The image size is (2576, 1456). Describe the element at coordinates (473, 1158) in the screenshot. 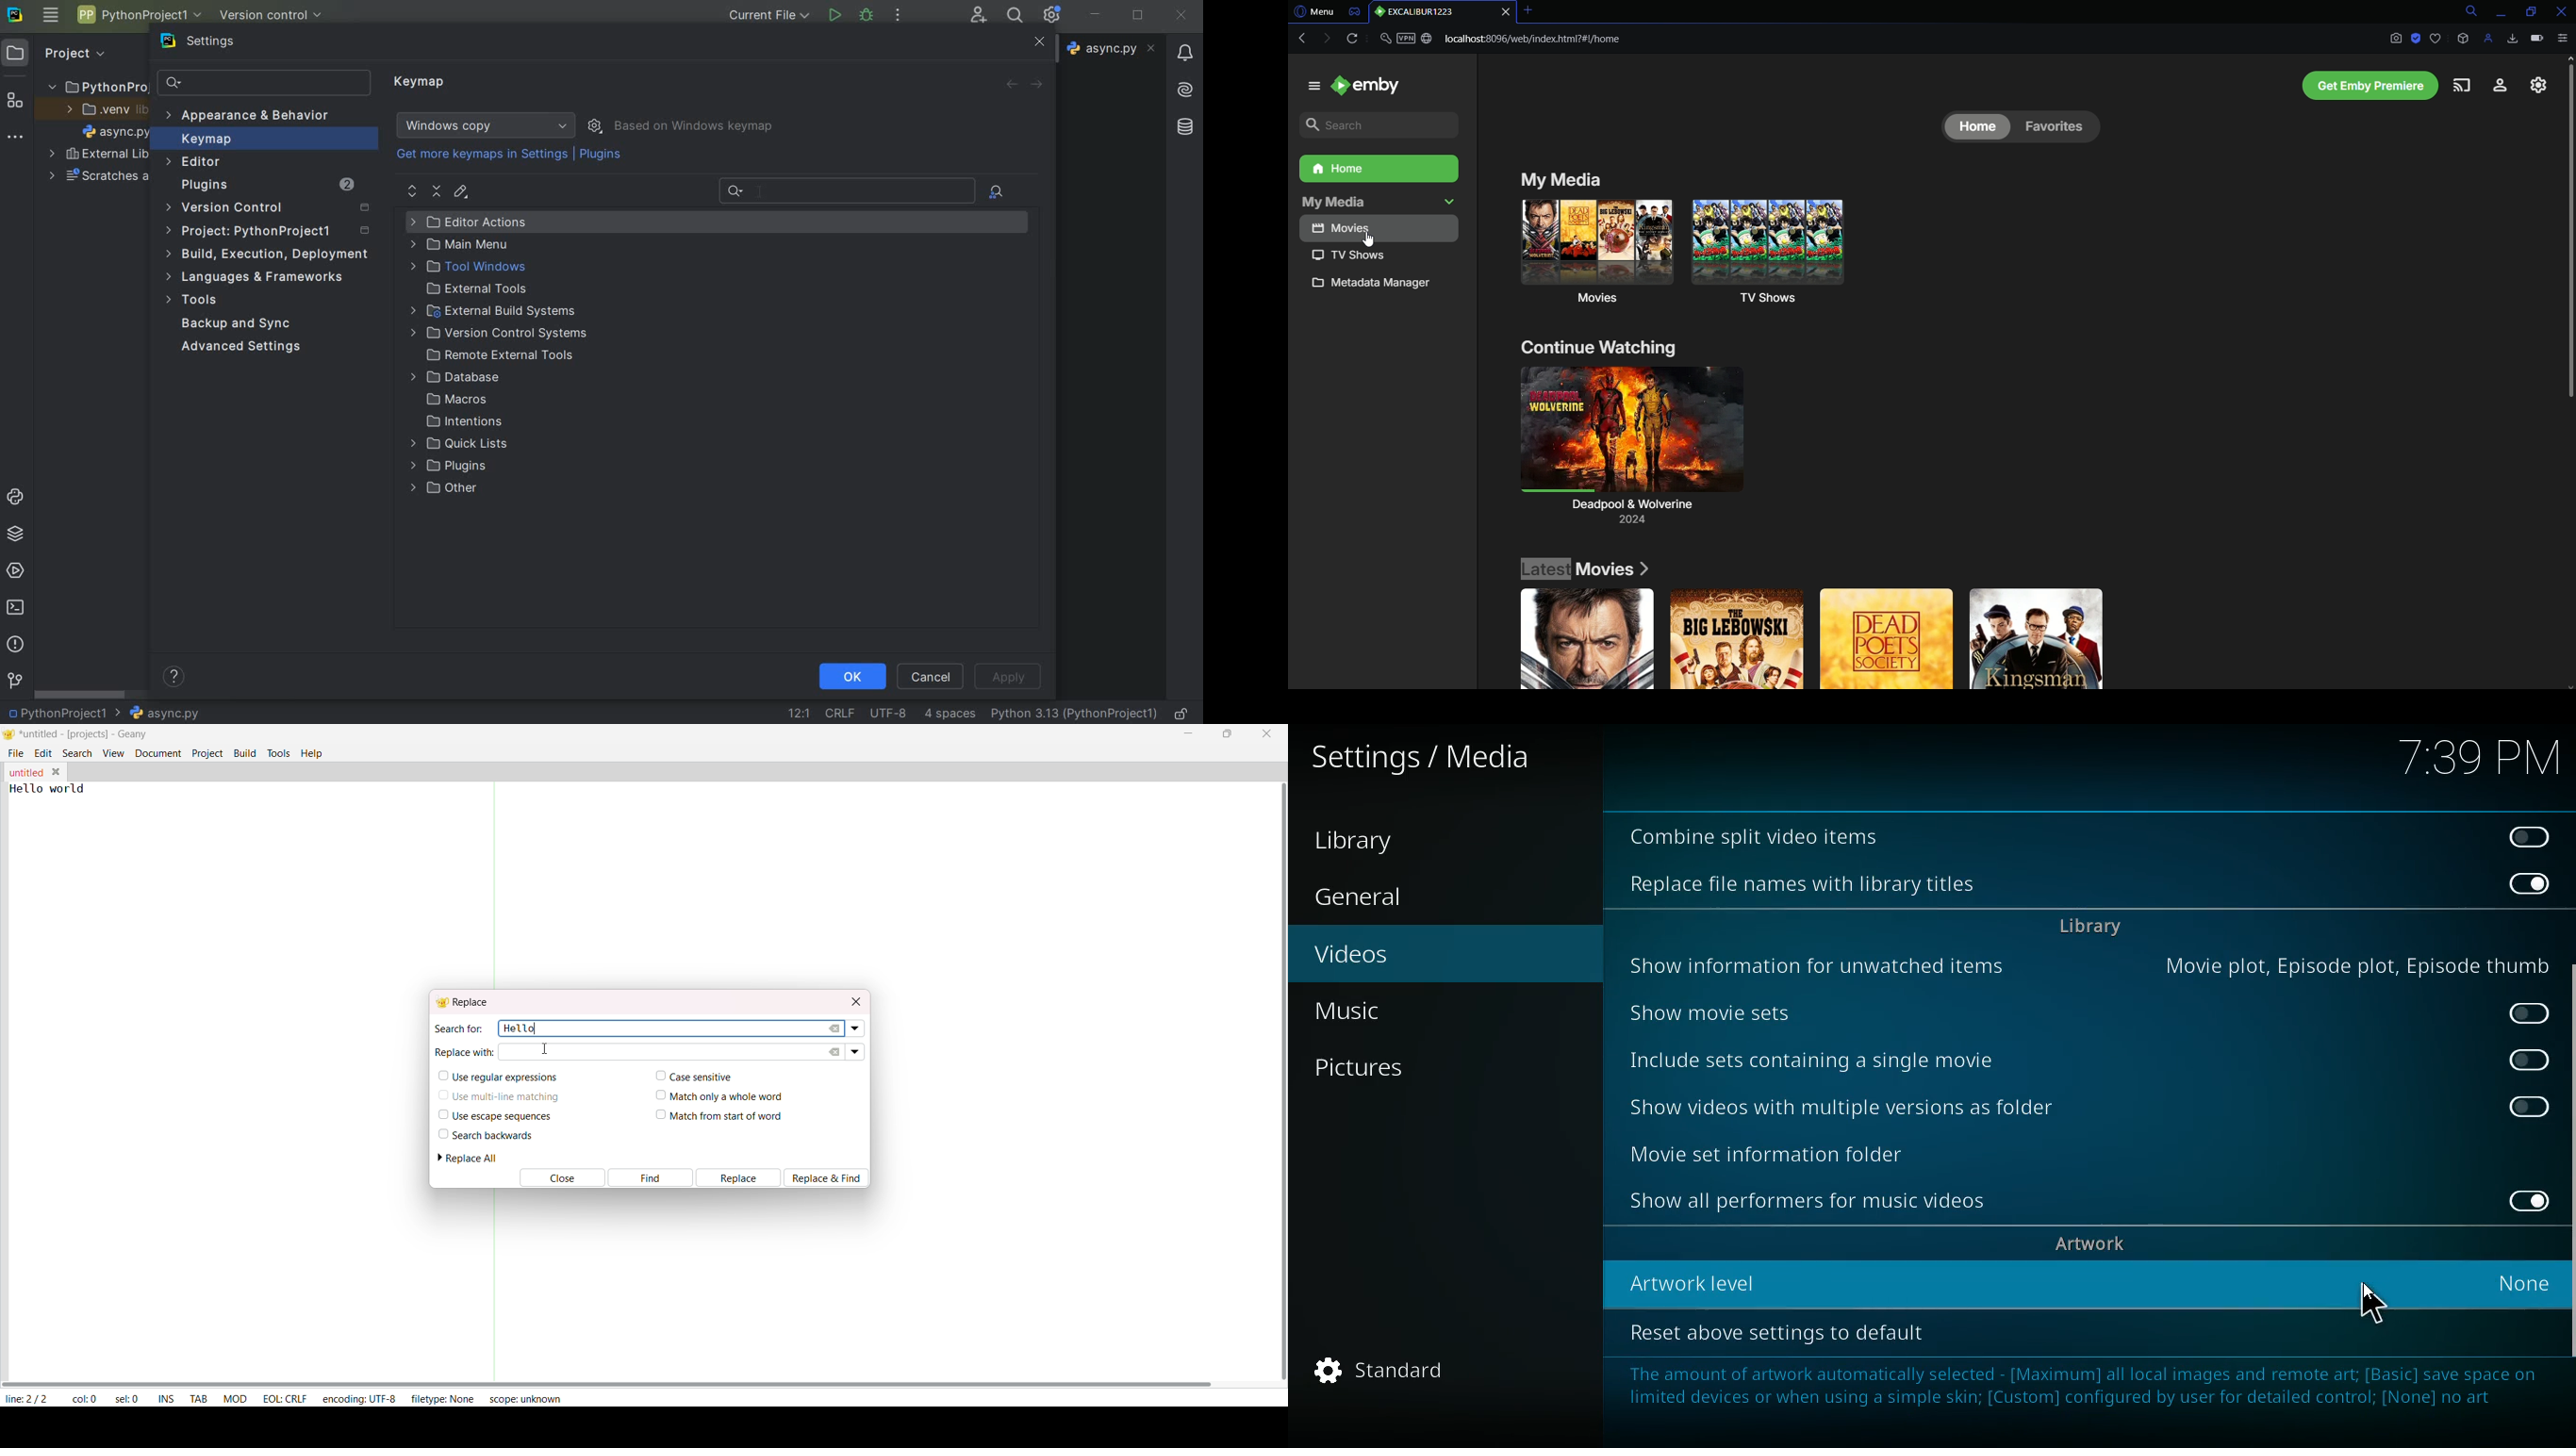

I see `replace all` at that location.